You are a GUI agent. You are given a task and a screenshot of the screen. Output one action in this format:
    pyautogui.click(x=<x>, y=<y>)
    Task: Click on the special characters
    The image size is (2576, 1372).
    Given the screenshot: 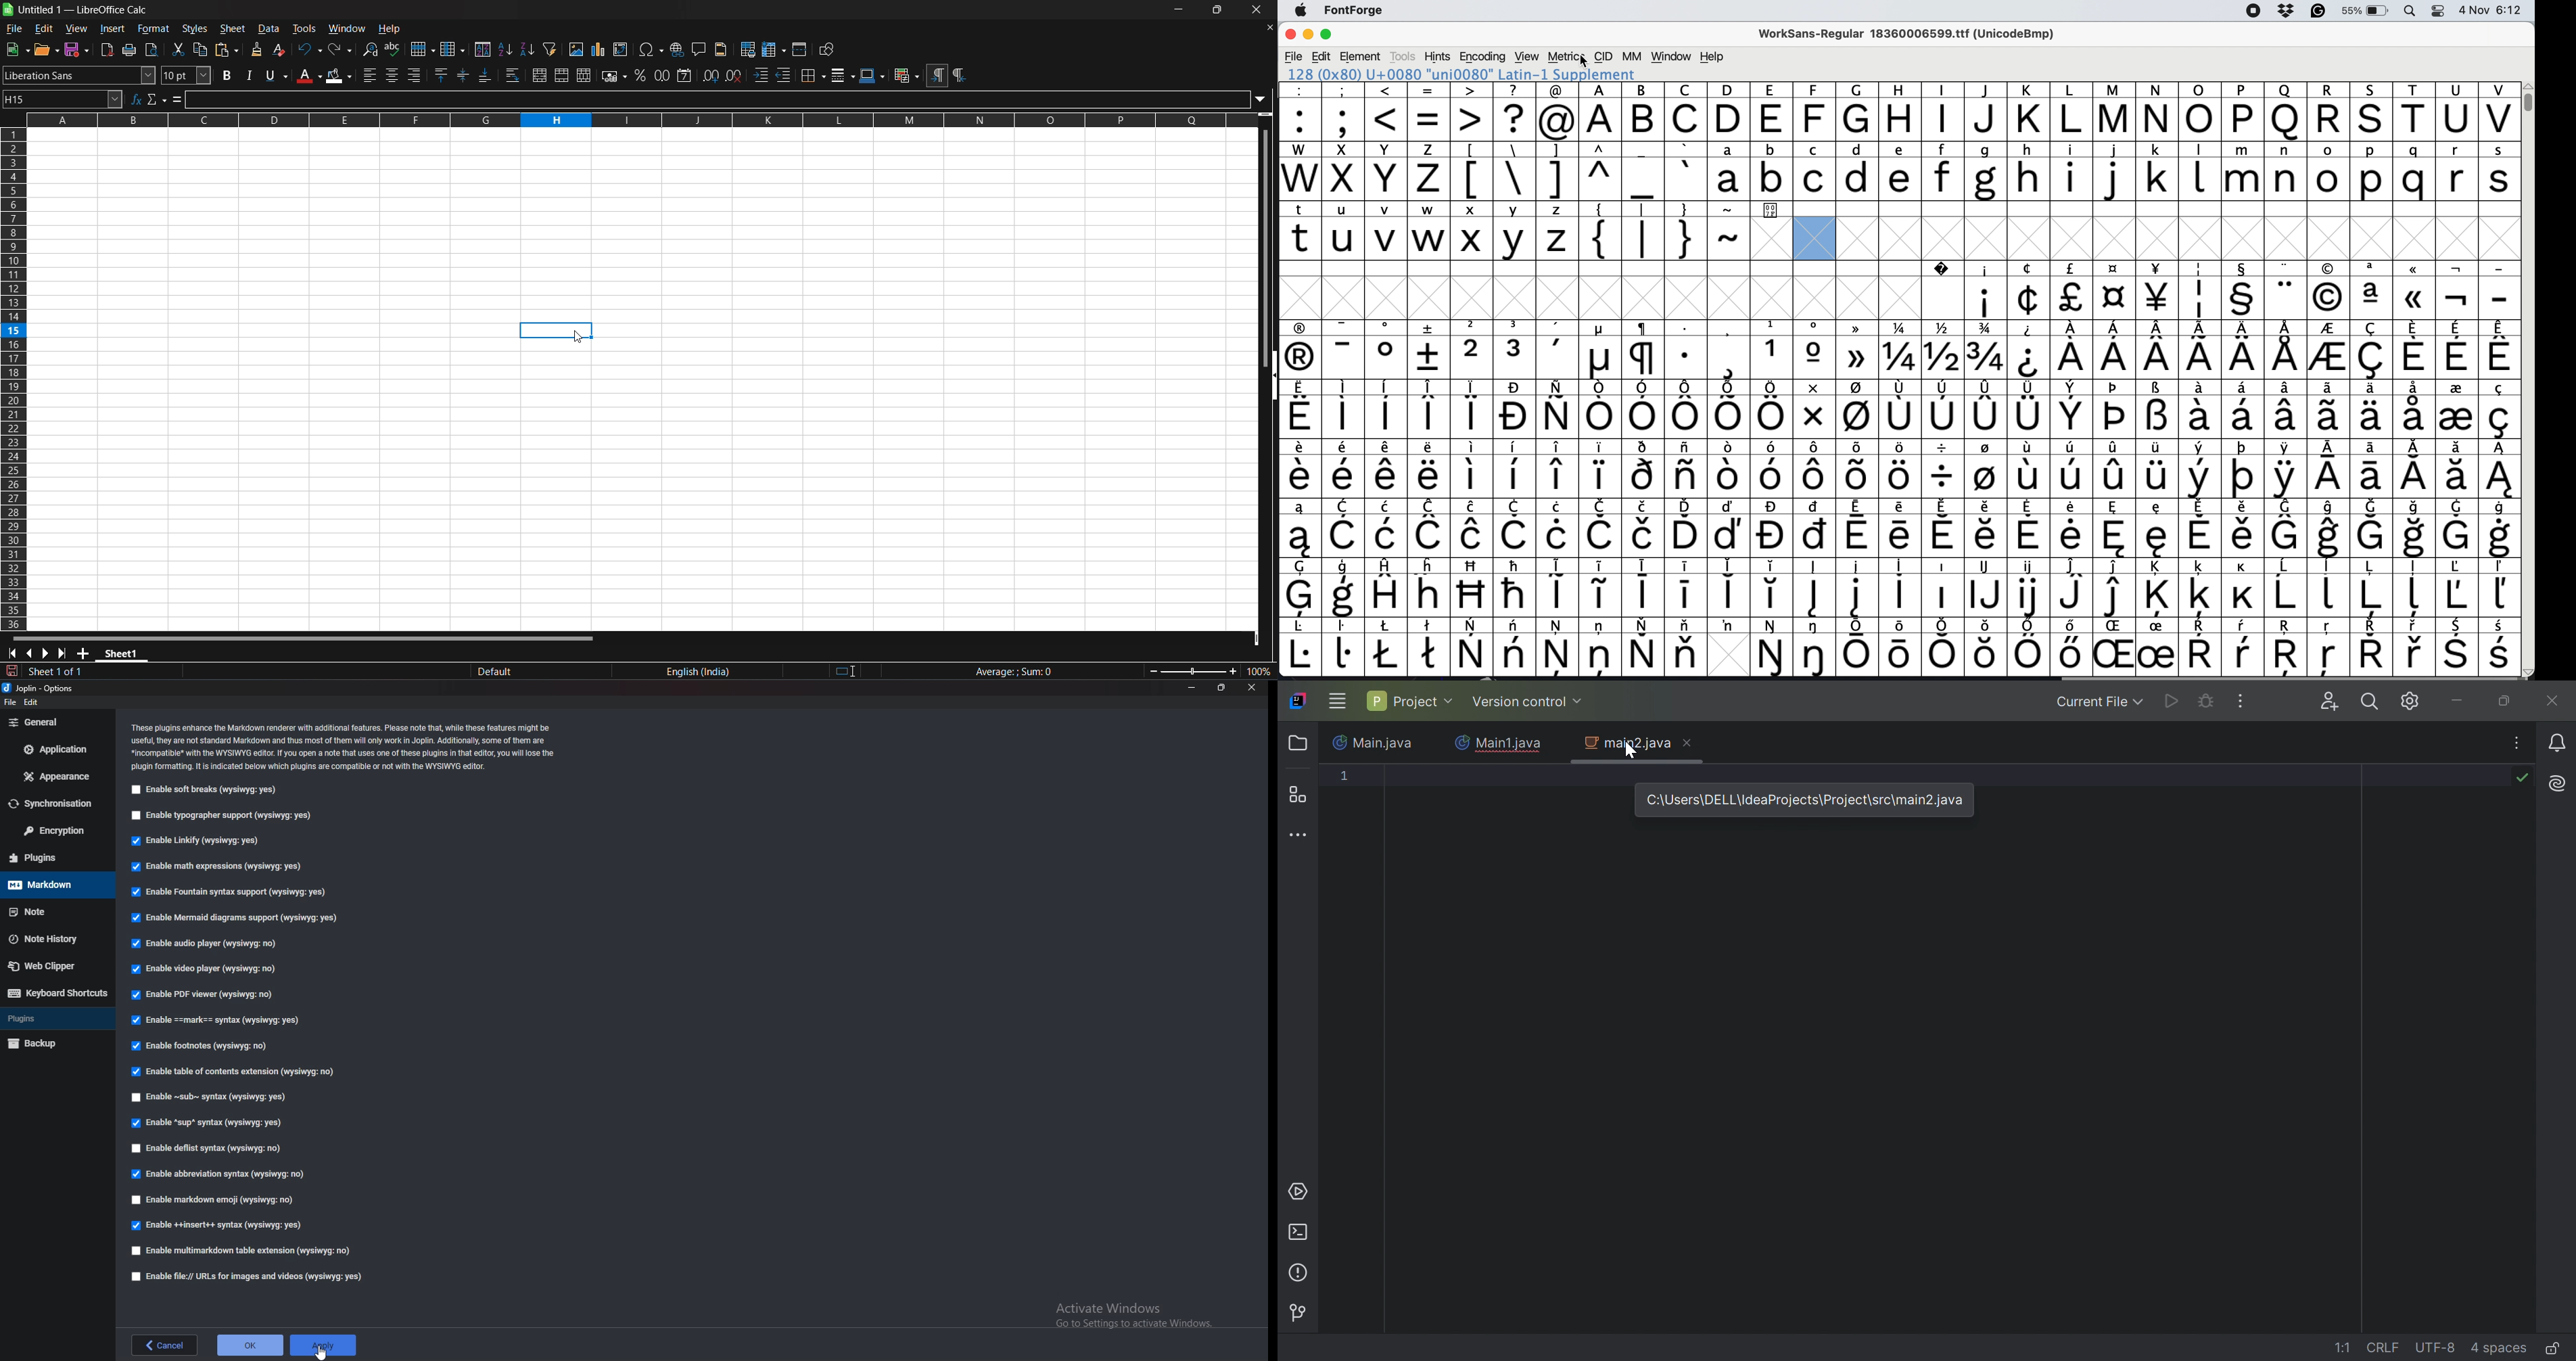 What is the action you would take?
    pyautogui.click(x=1898, y=625)
    